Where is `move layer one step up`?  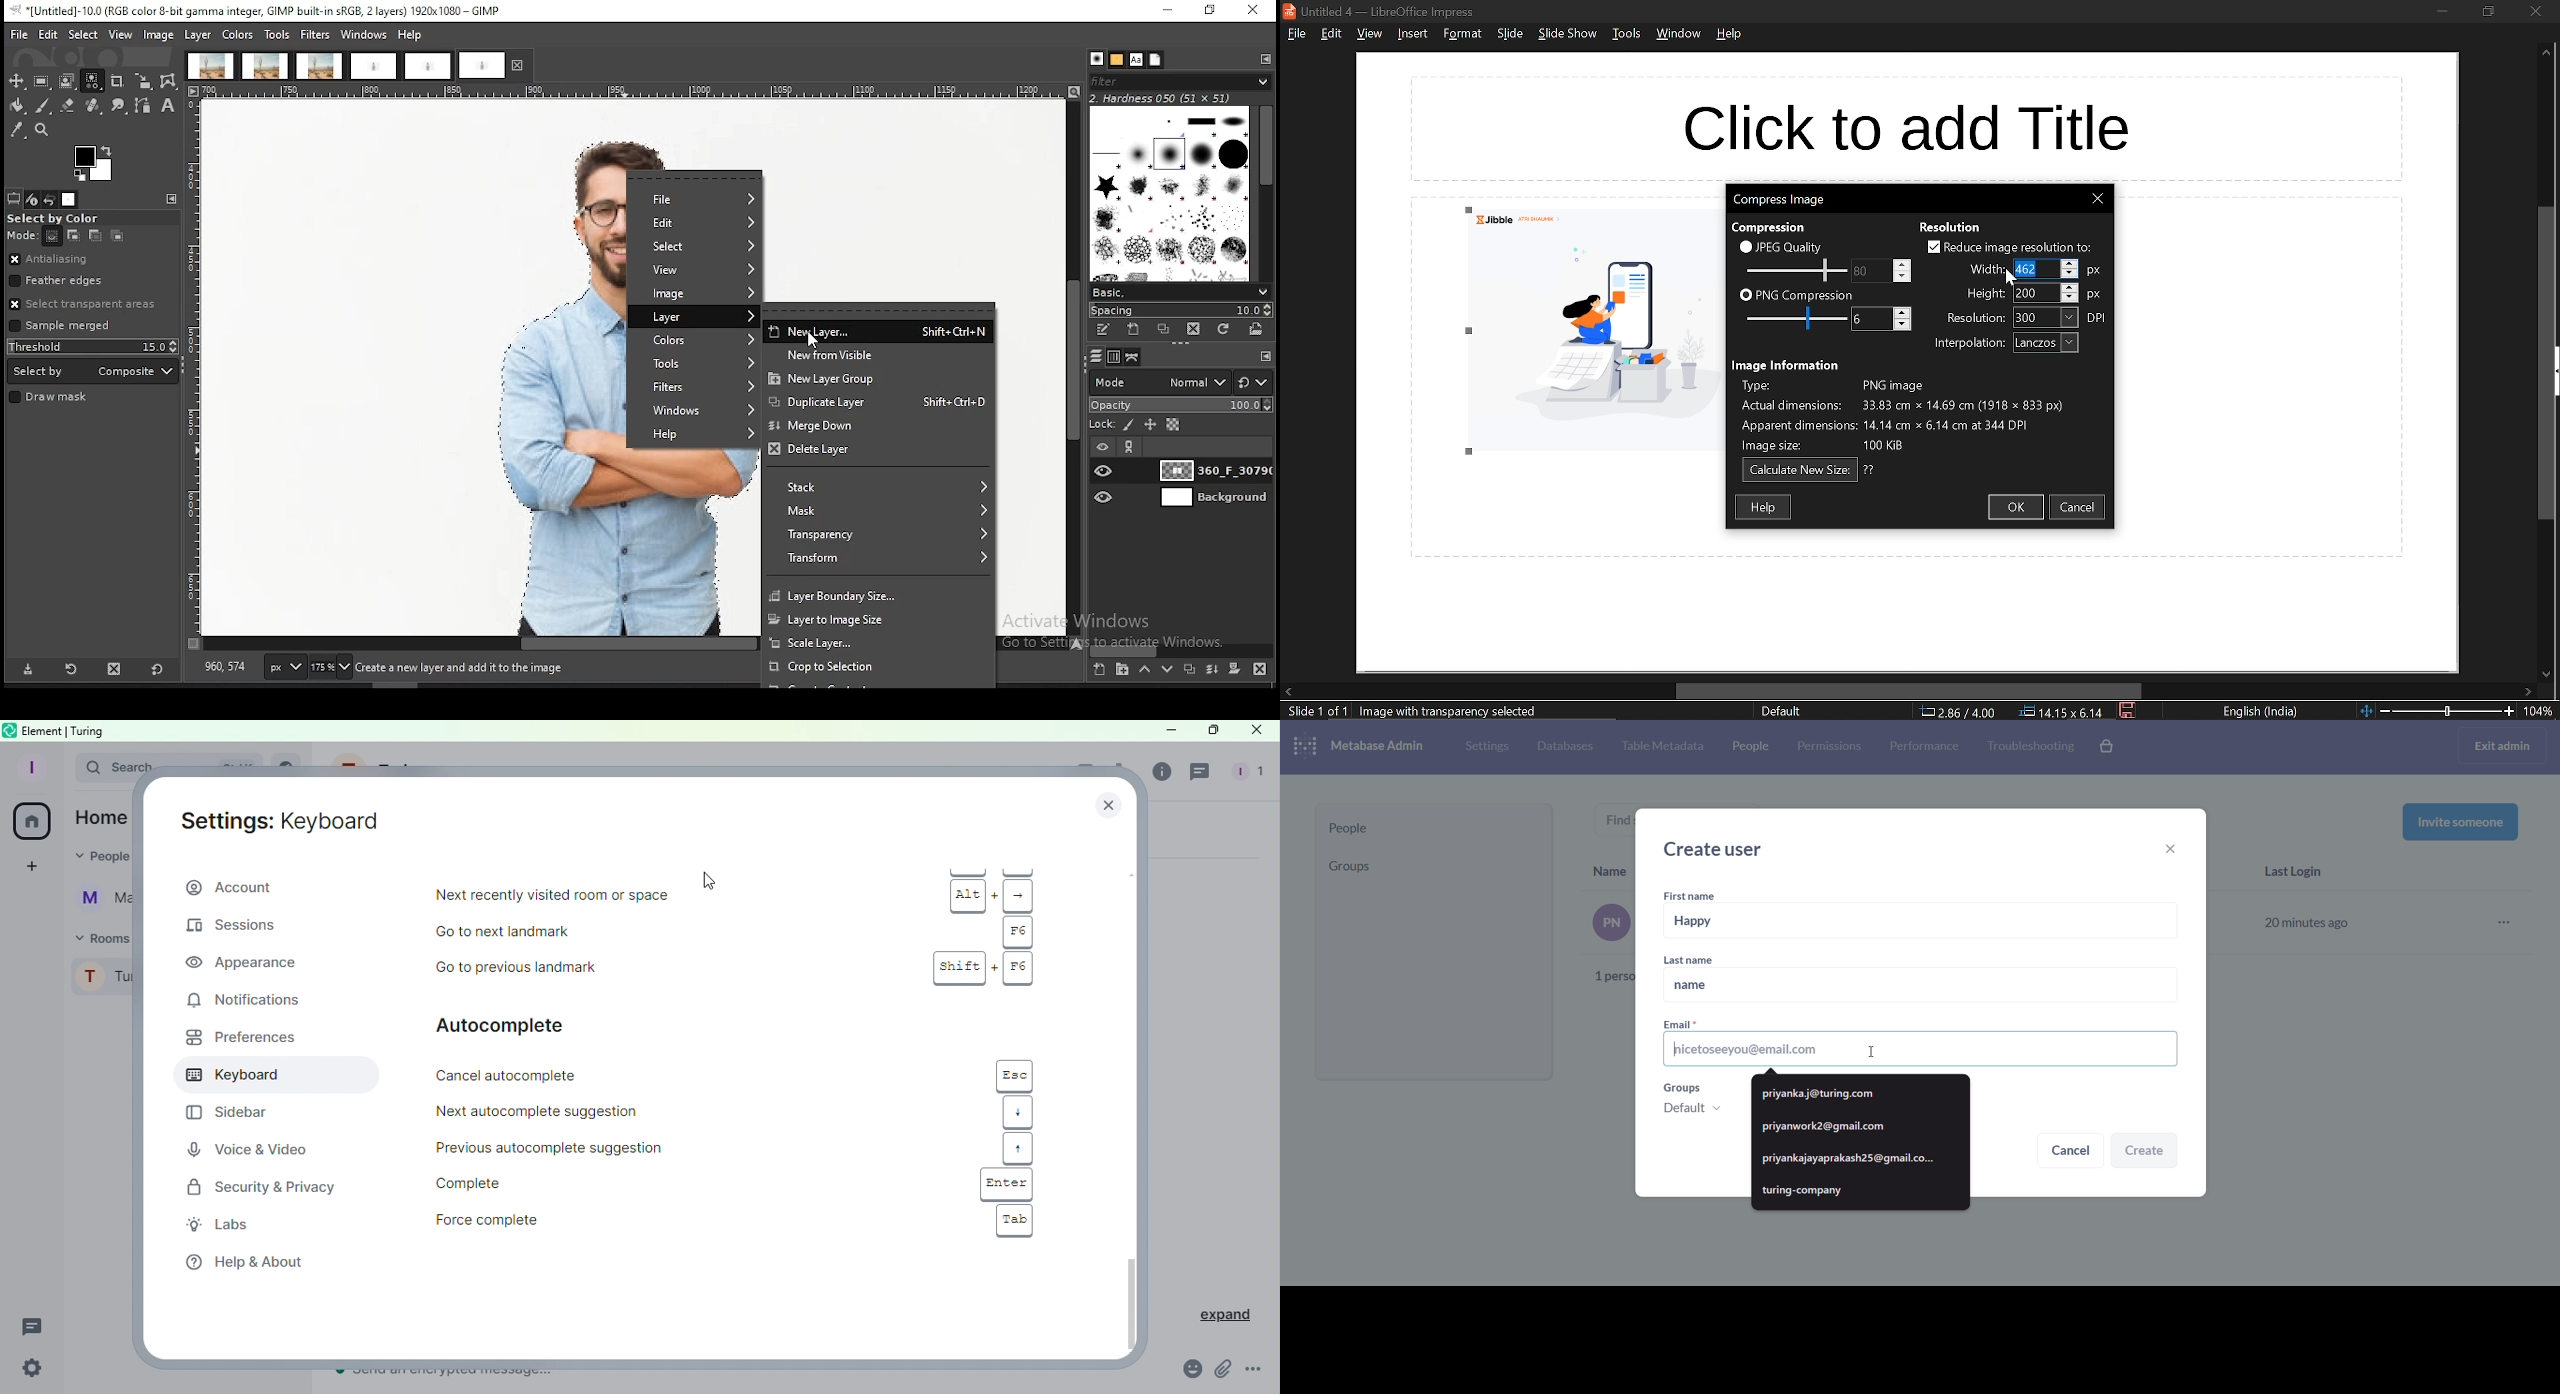 move layer one step up is located at coordinates (1144, 669).